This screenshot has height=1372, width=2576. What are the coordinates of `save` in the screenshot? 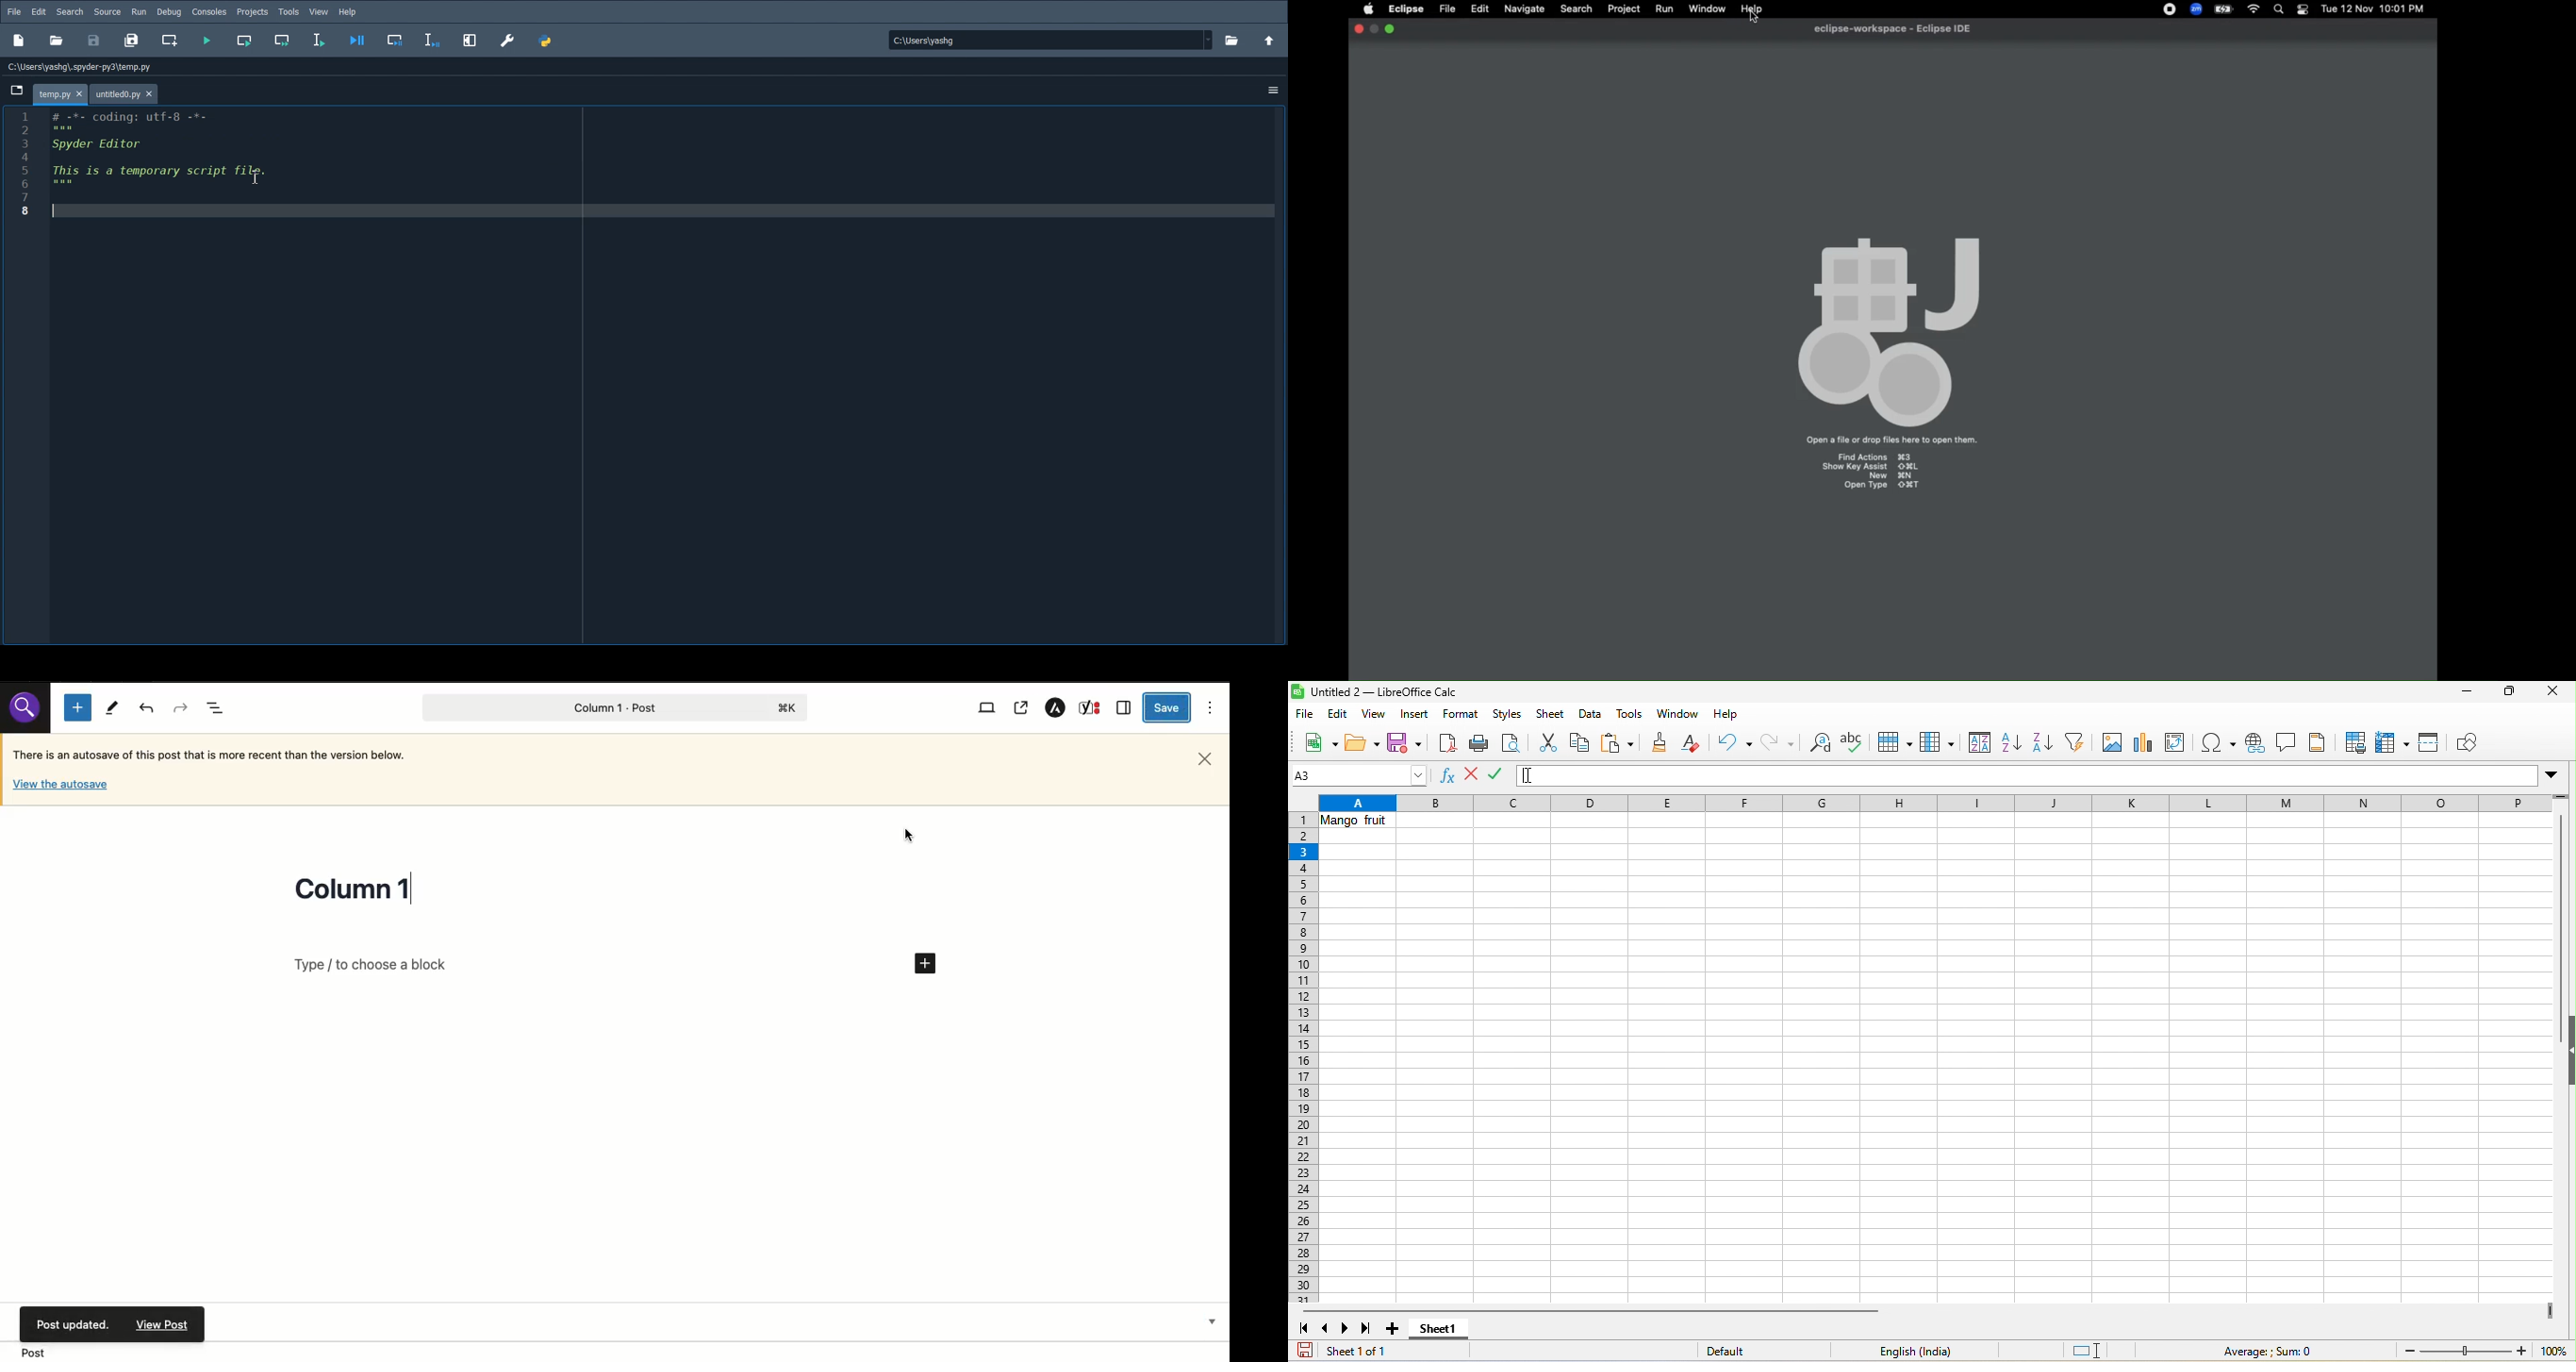 It's located at (1404, 741).